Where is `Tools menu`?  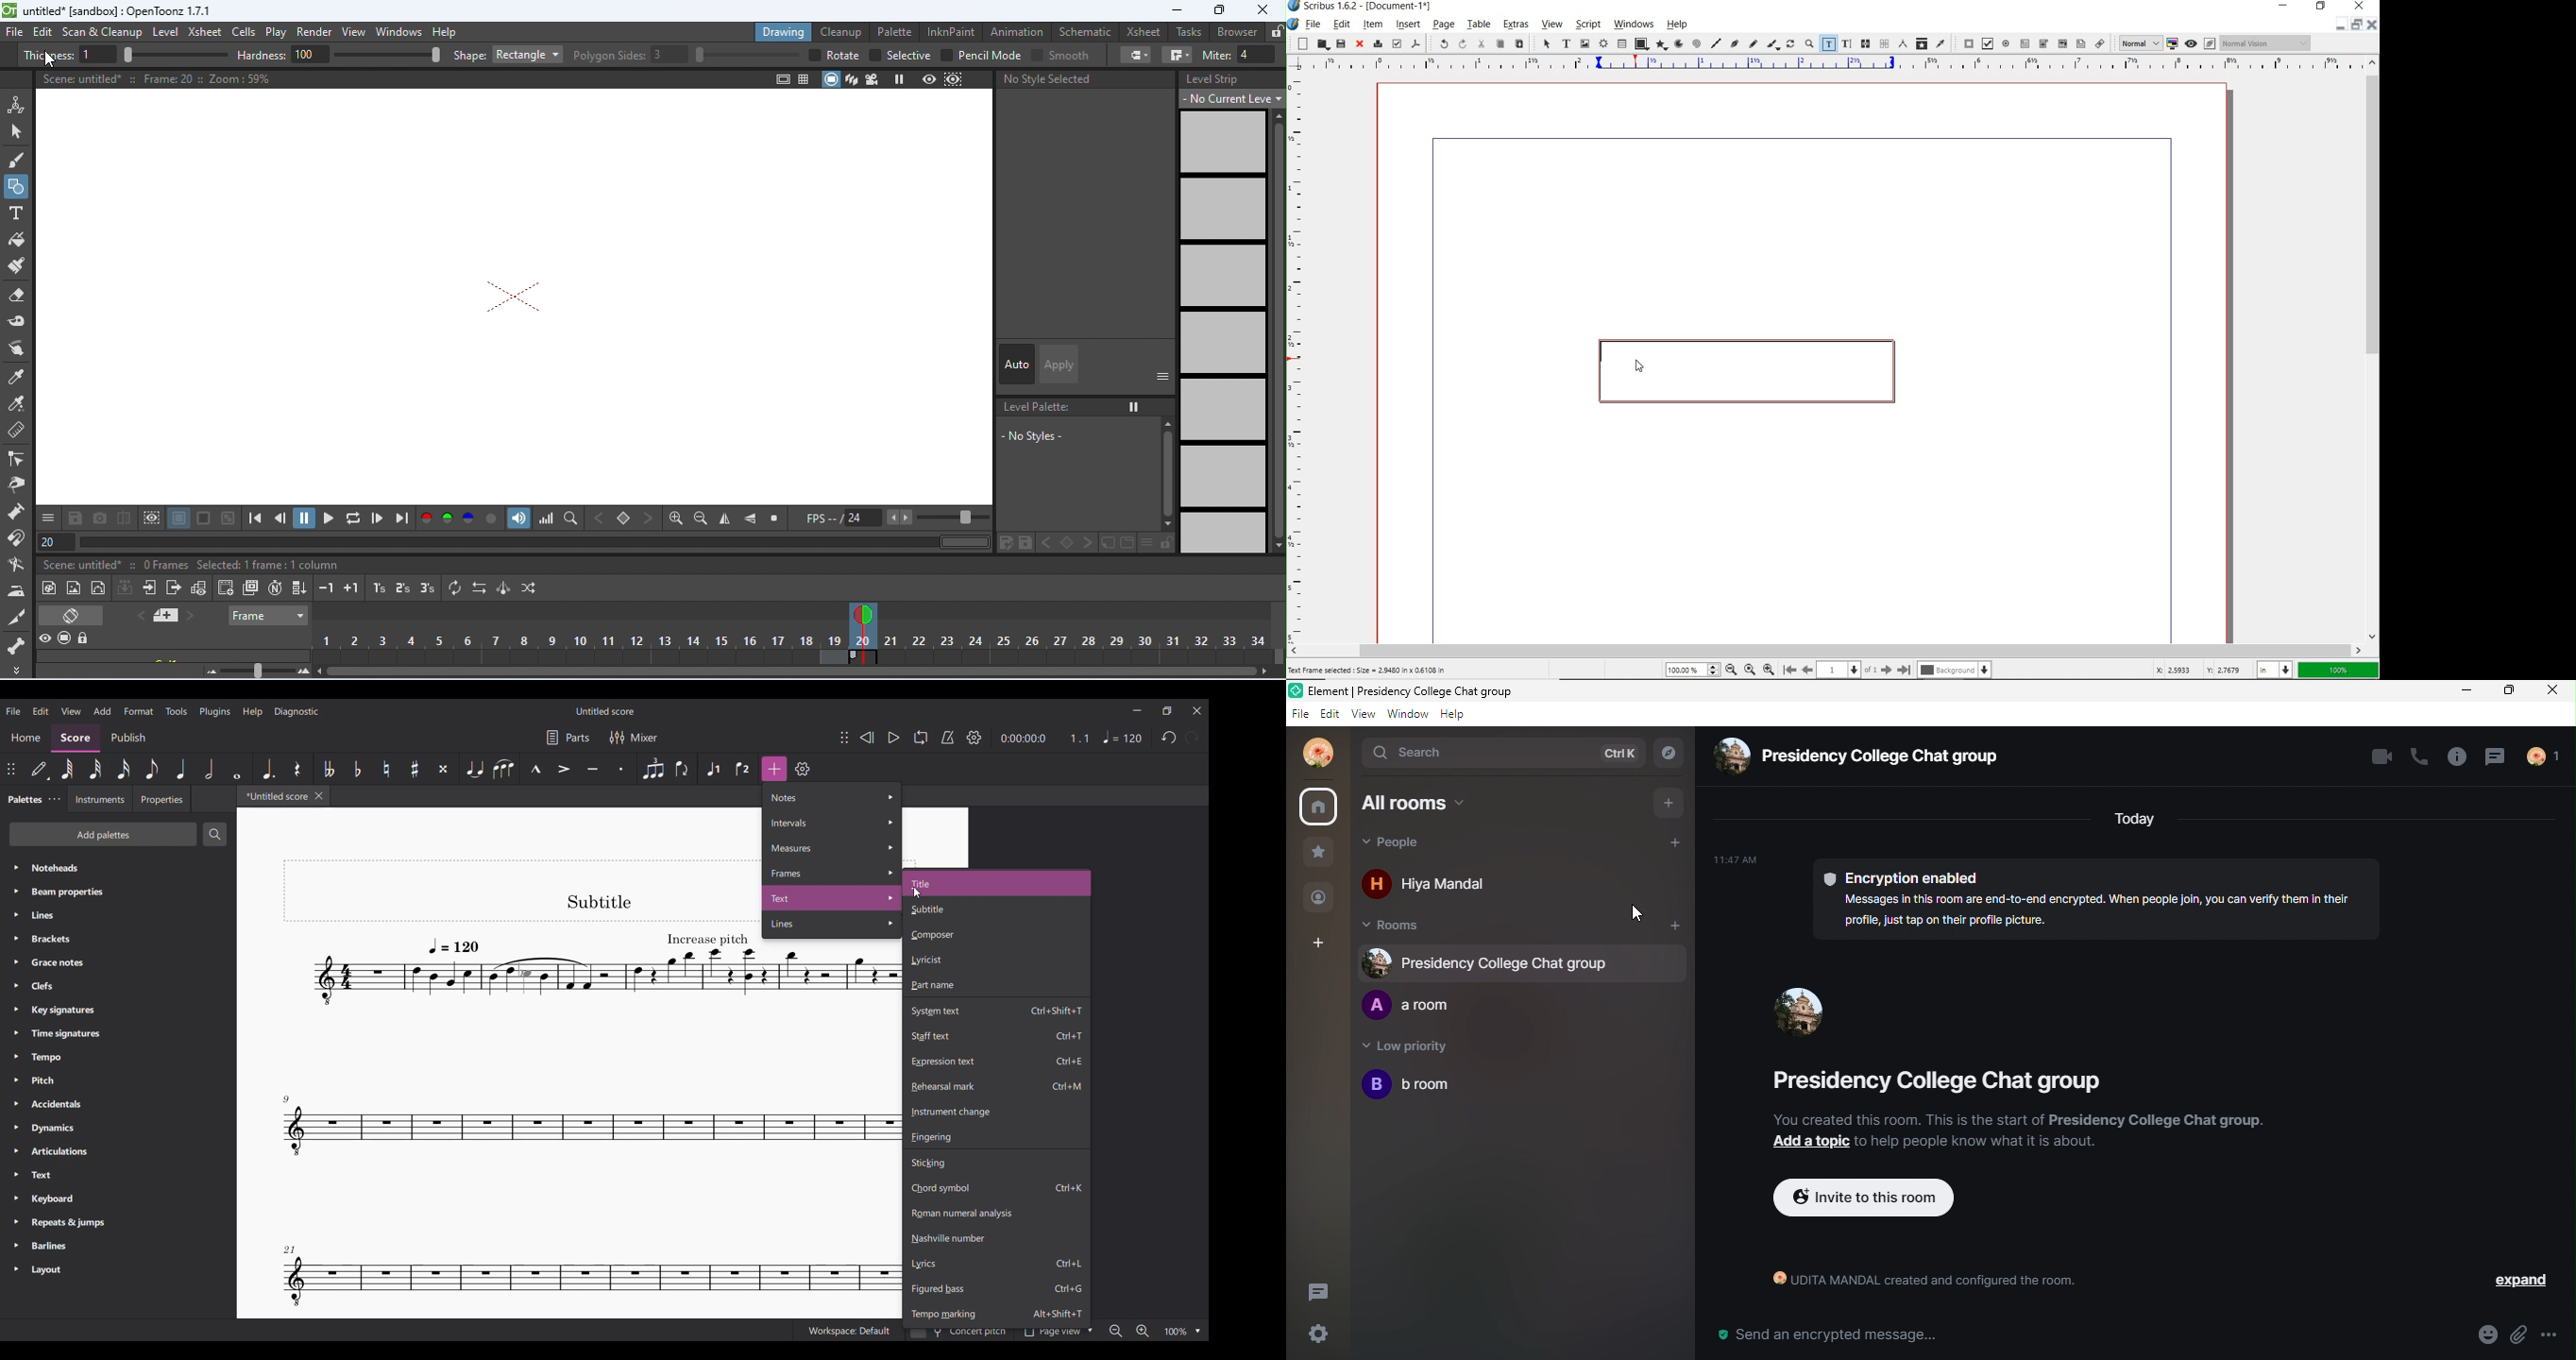 Tools menu is located at coordinates (176, 711).